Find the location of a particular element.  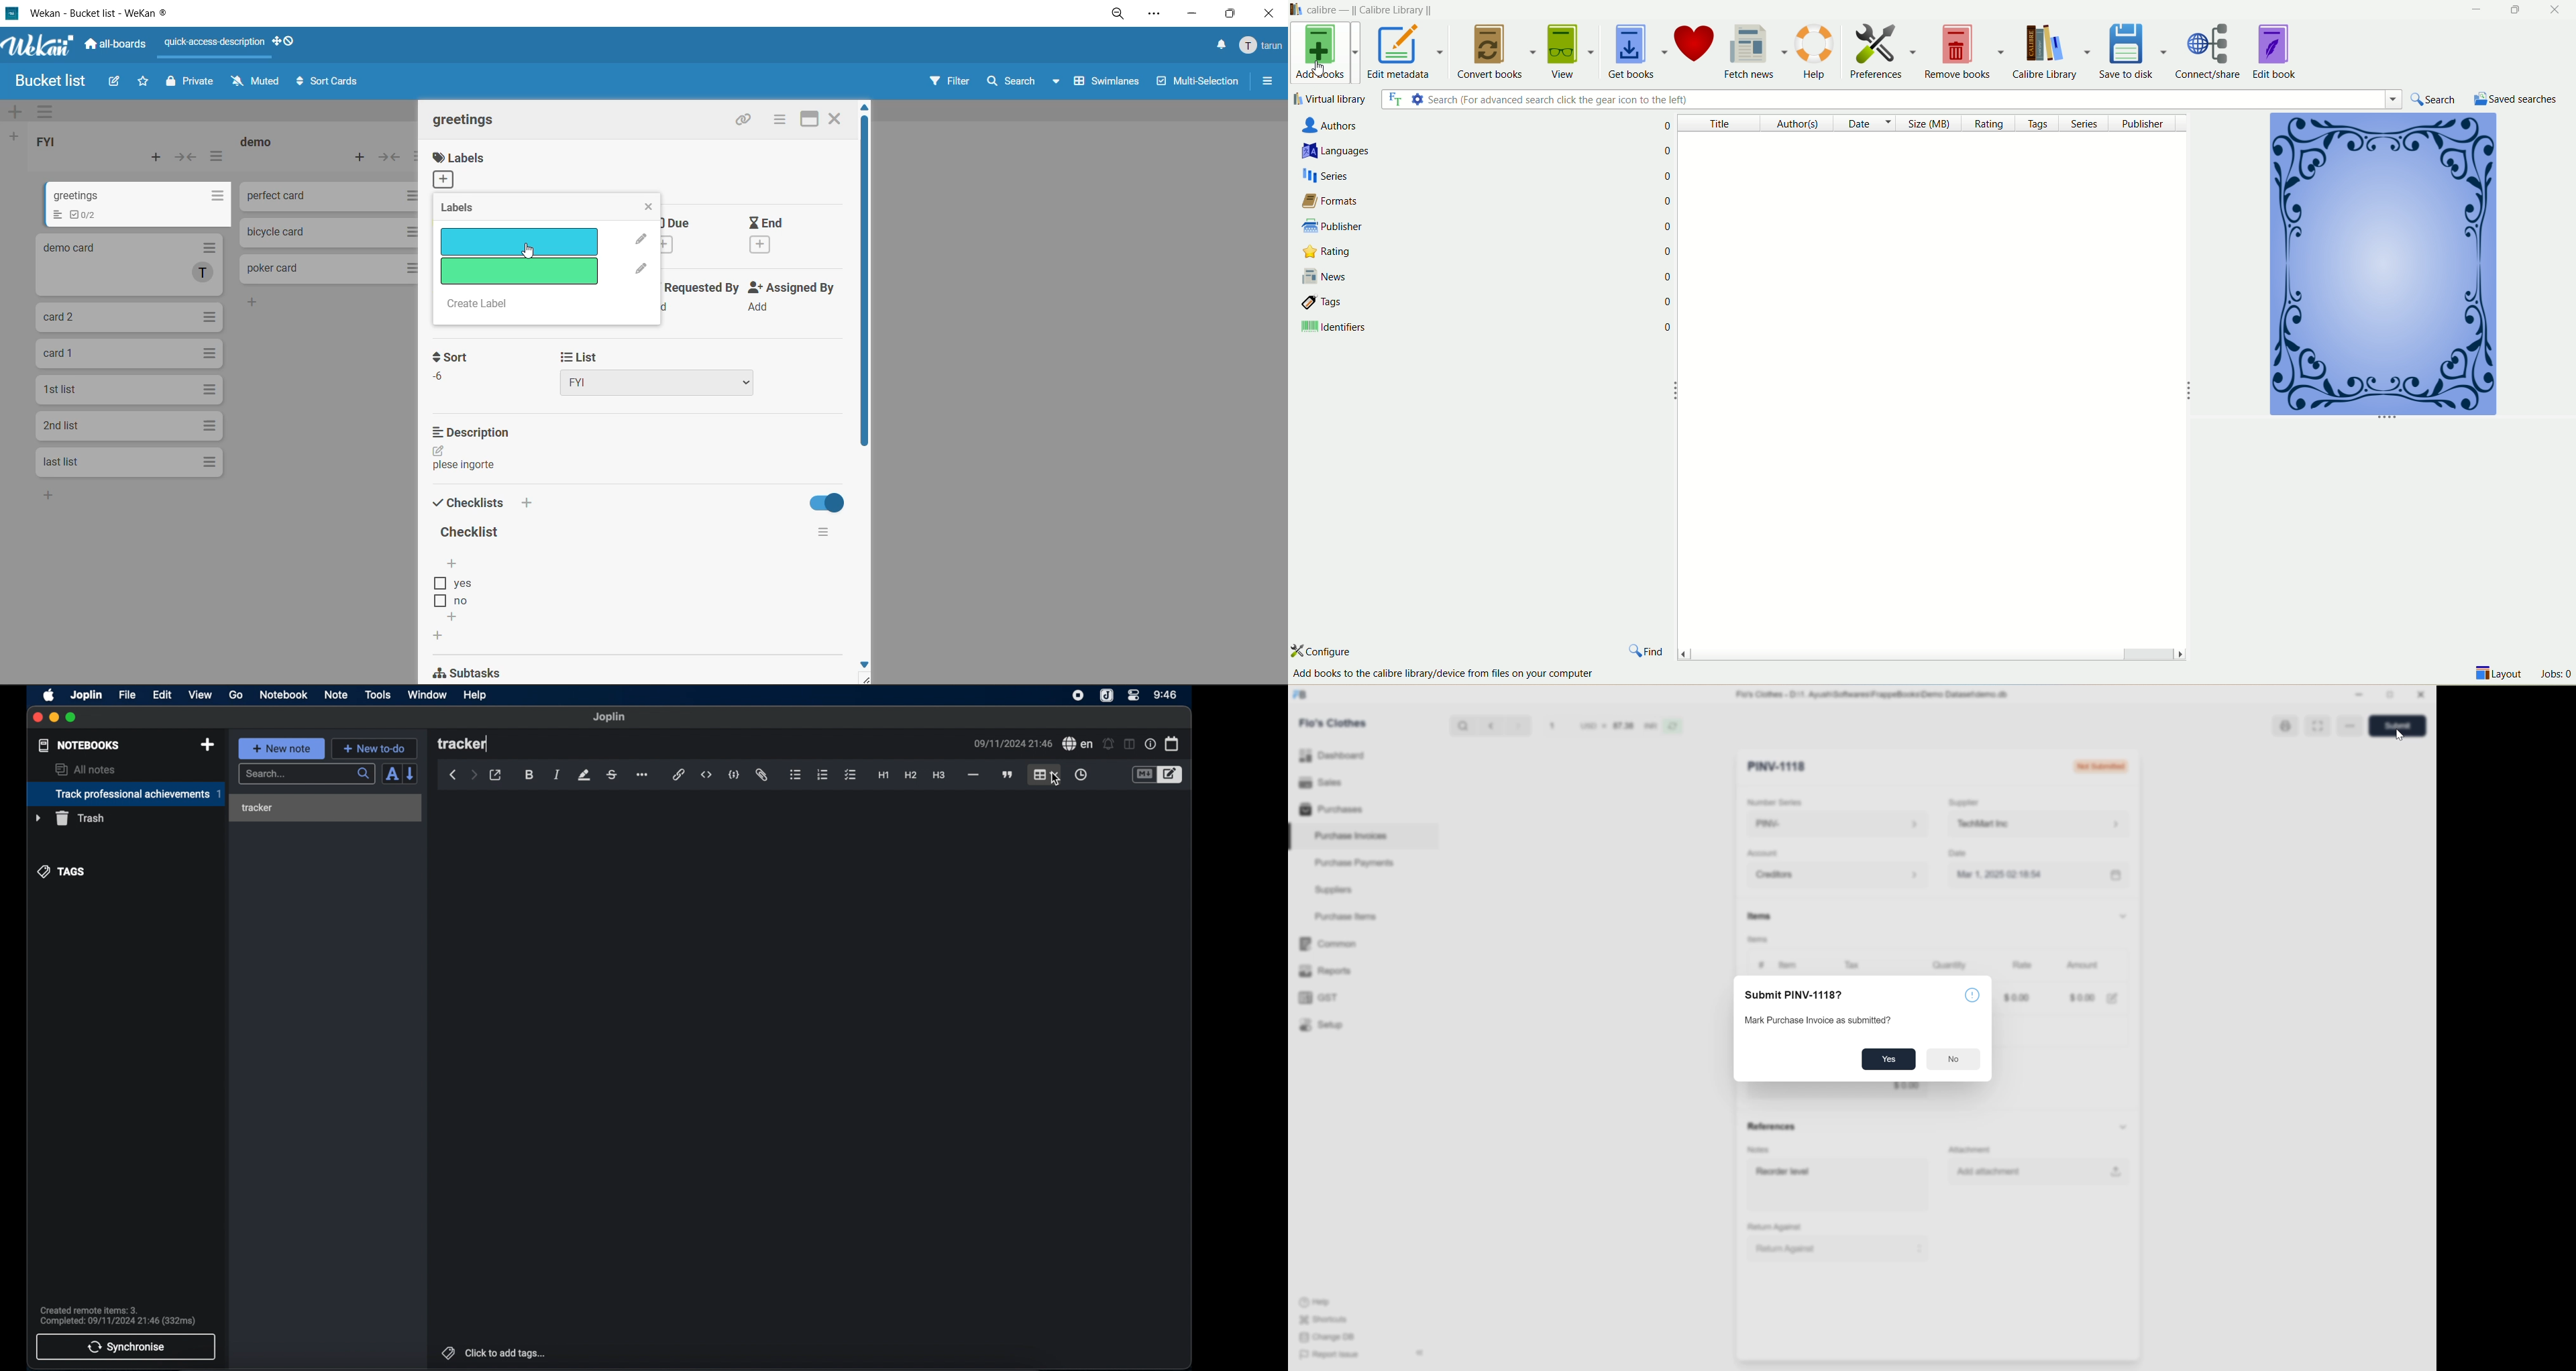

new to-do is located at coordinates (375, 748).